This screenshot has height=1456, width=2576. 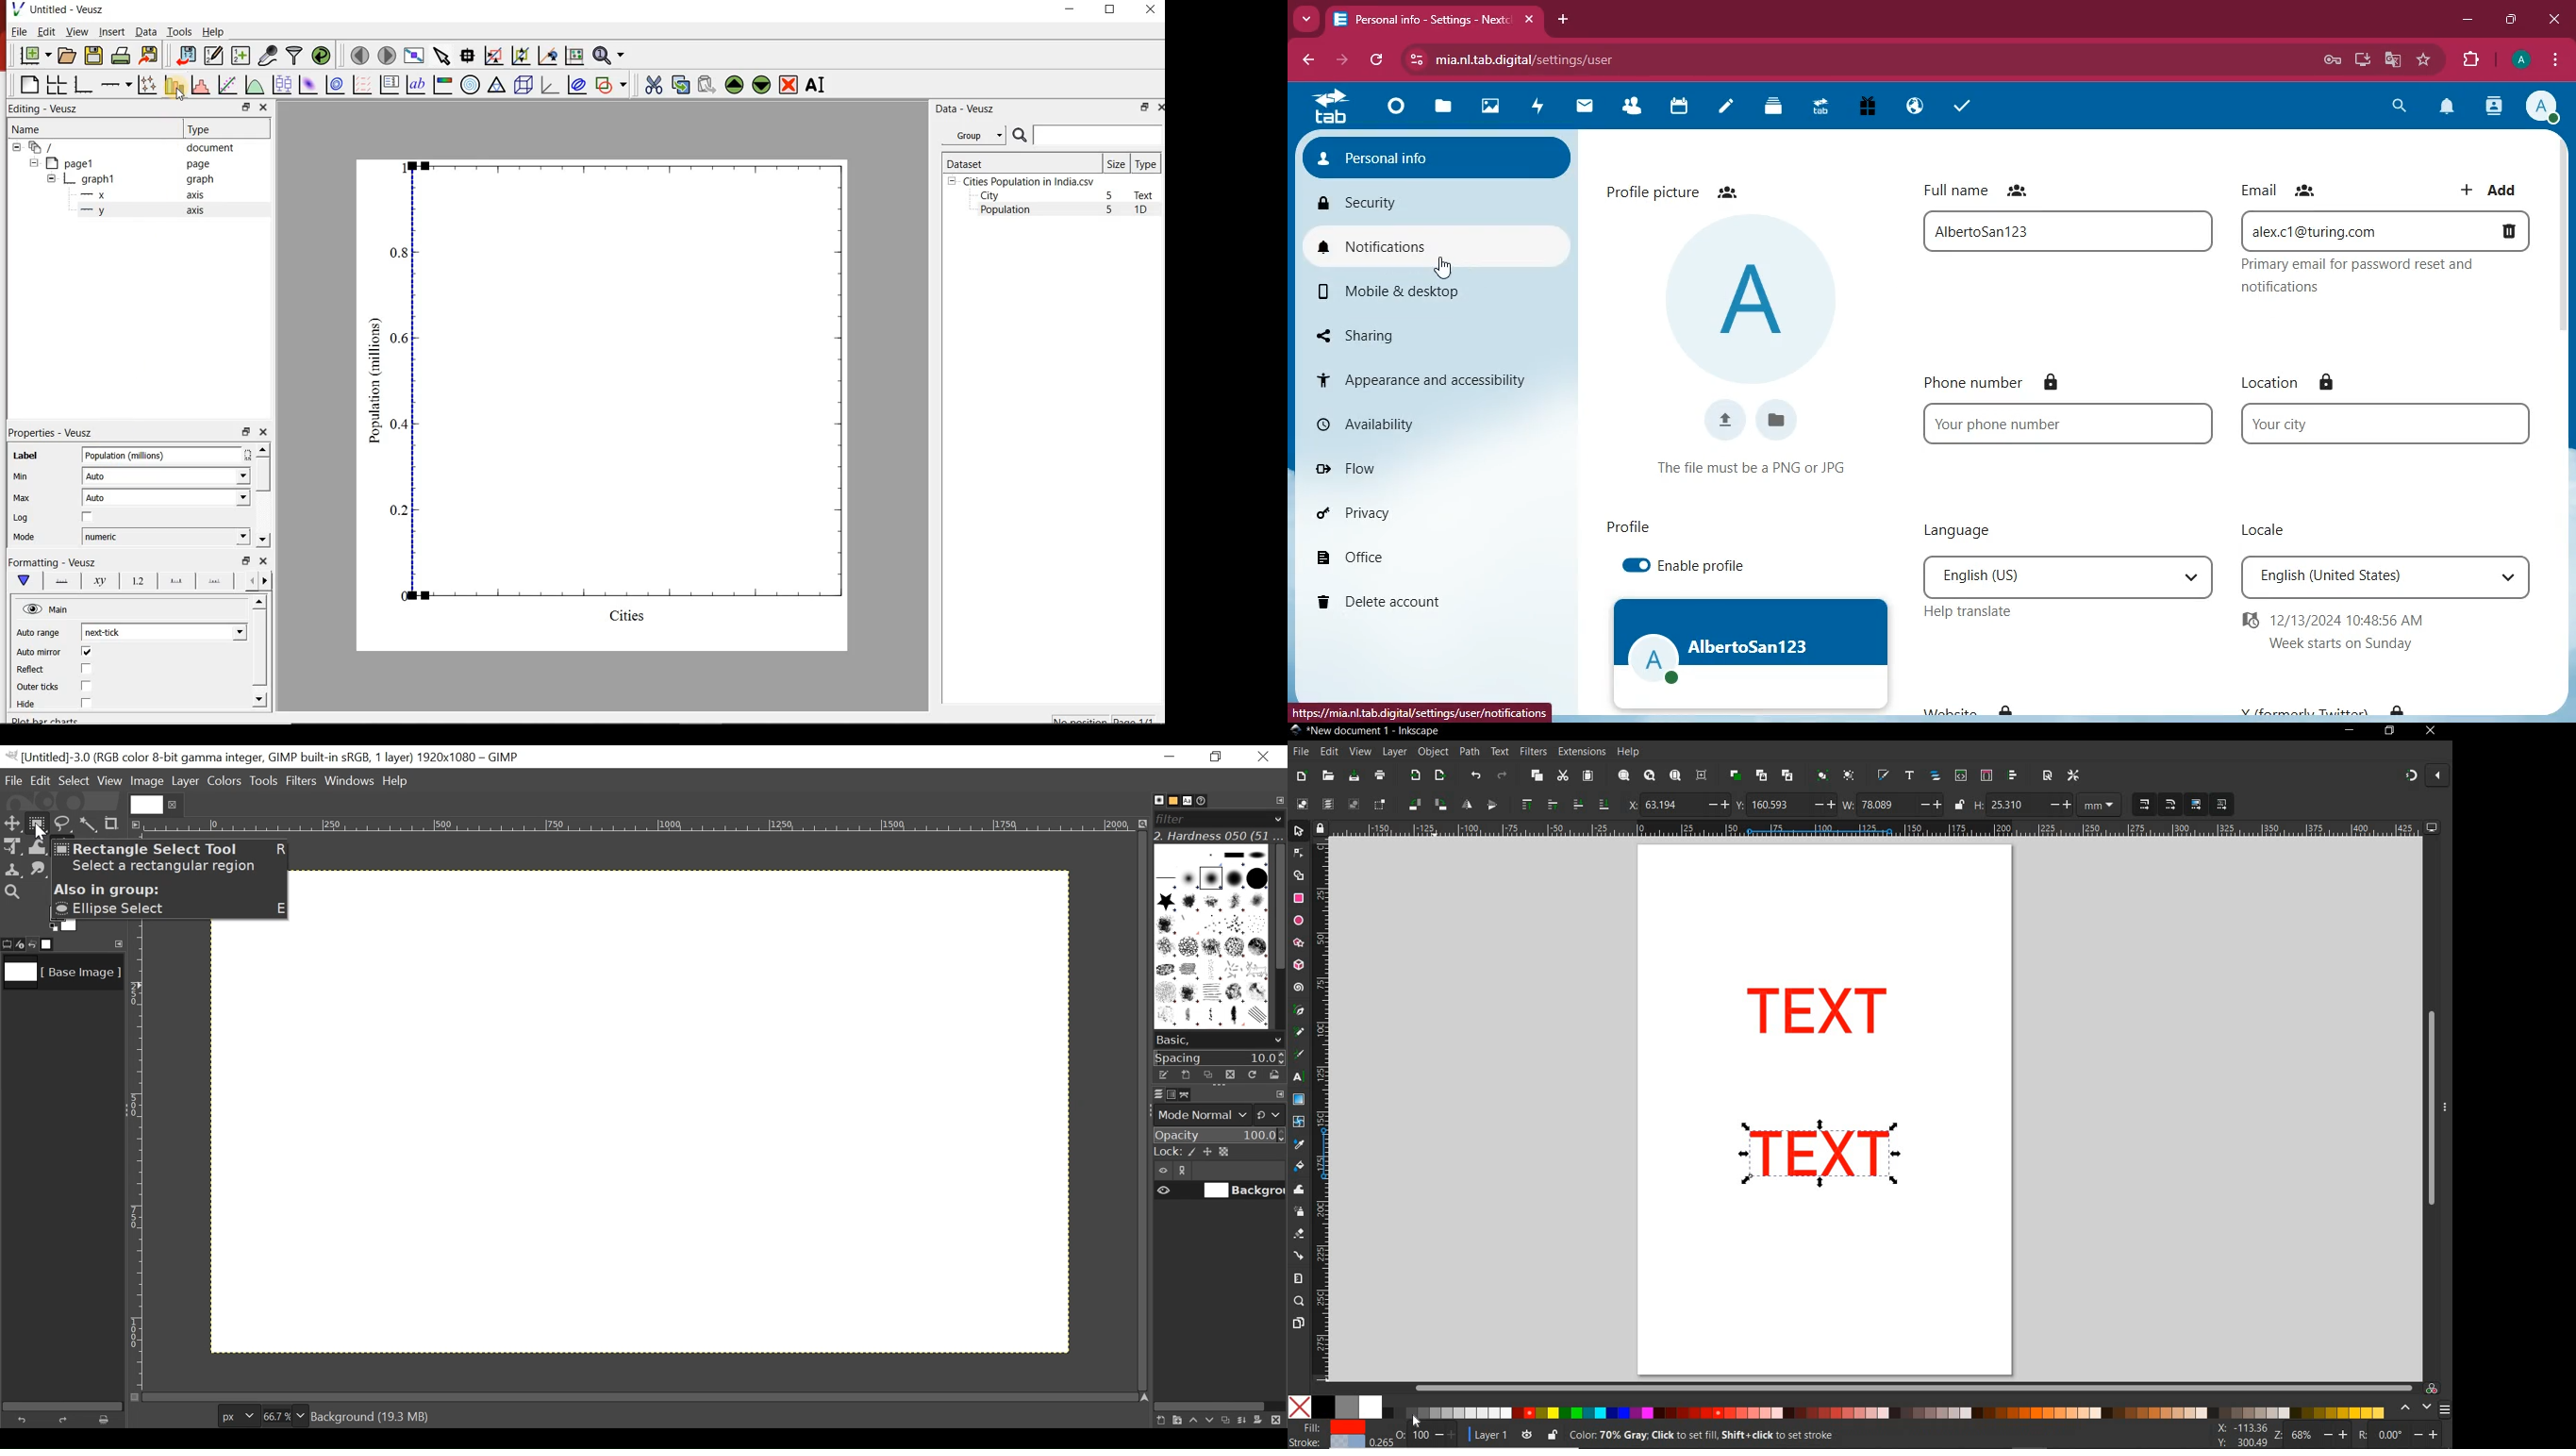 I want to click on view site information, so click(x=1414, y=61).